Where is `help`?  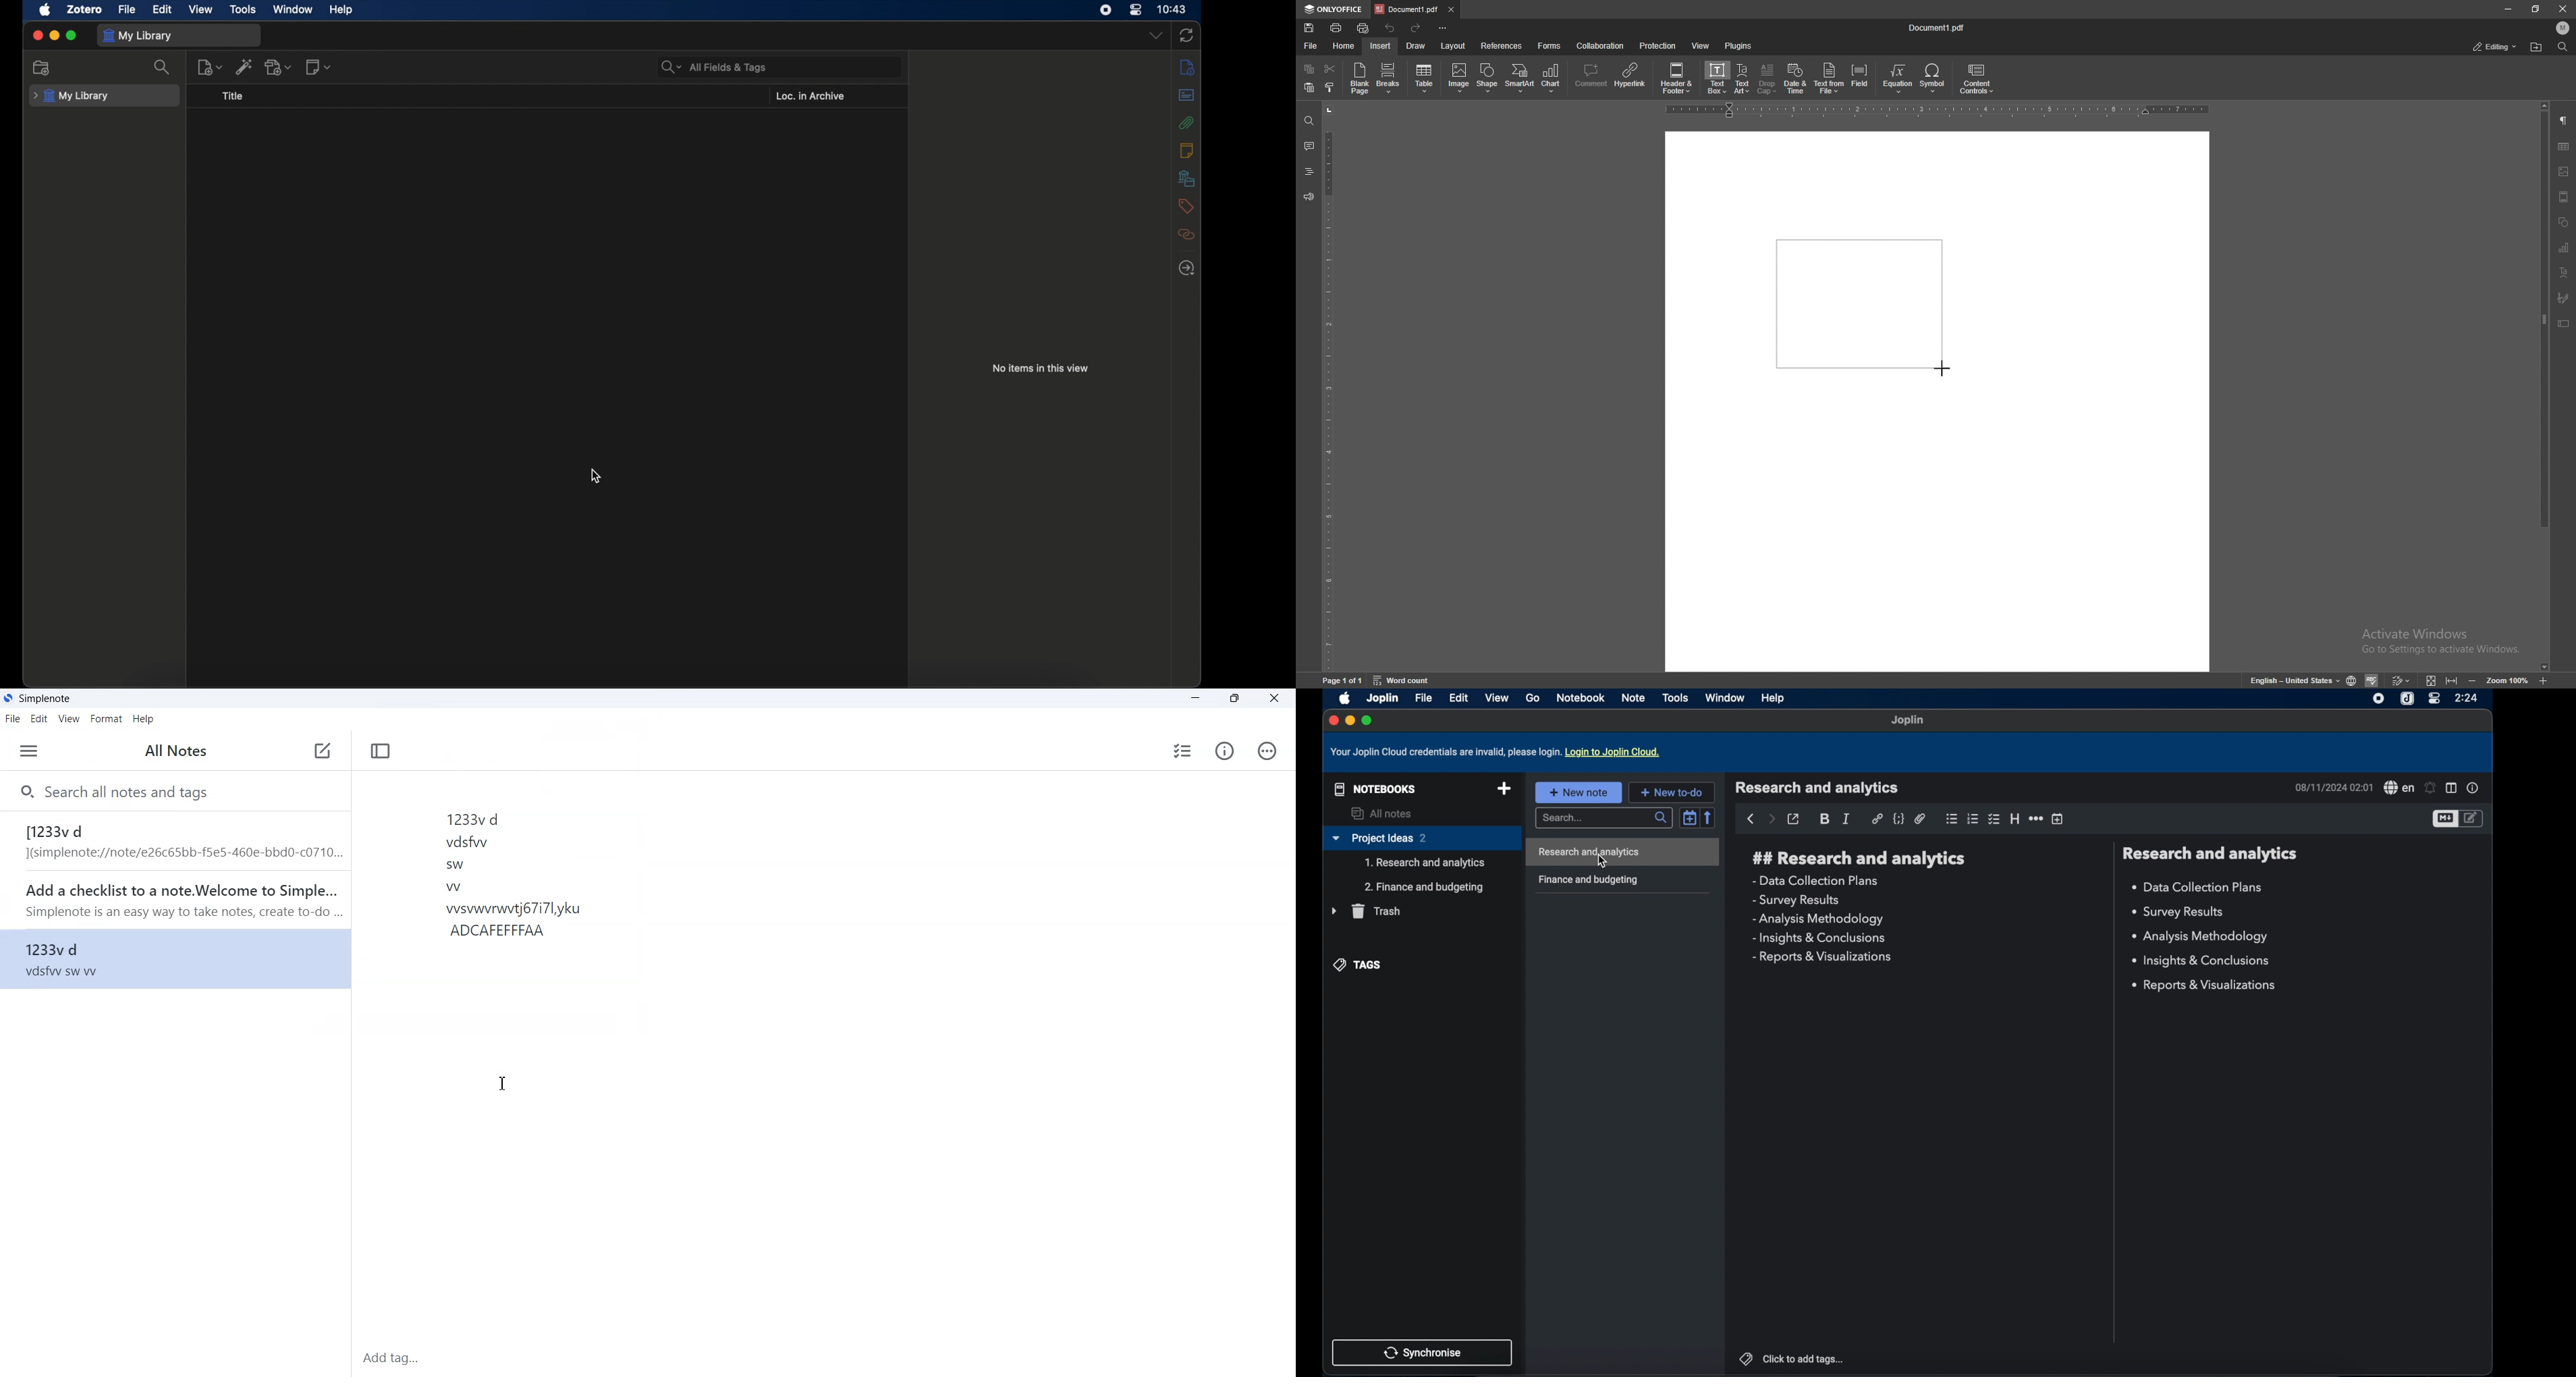 help is located at coordinates (341, 10).